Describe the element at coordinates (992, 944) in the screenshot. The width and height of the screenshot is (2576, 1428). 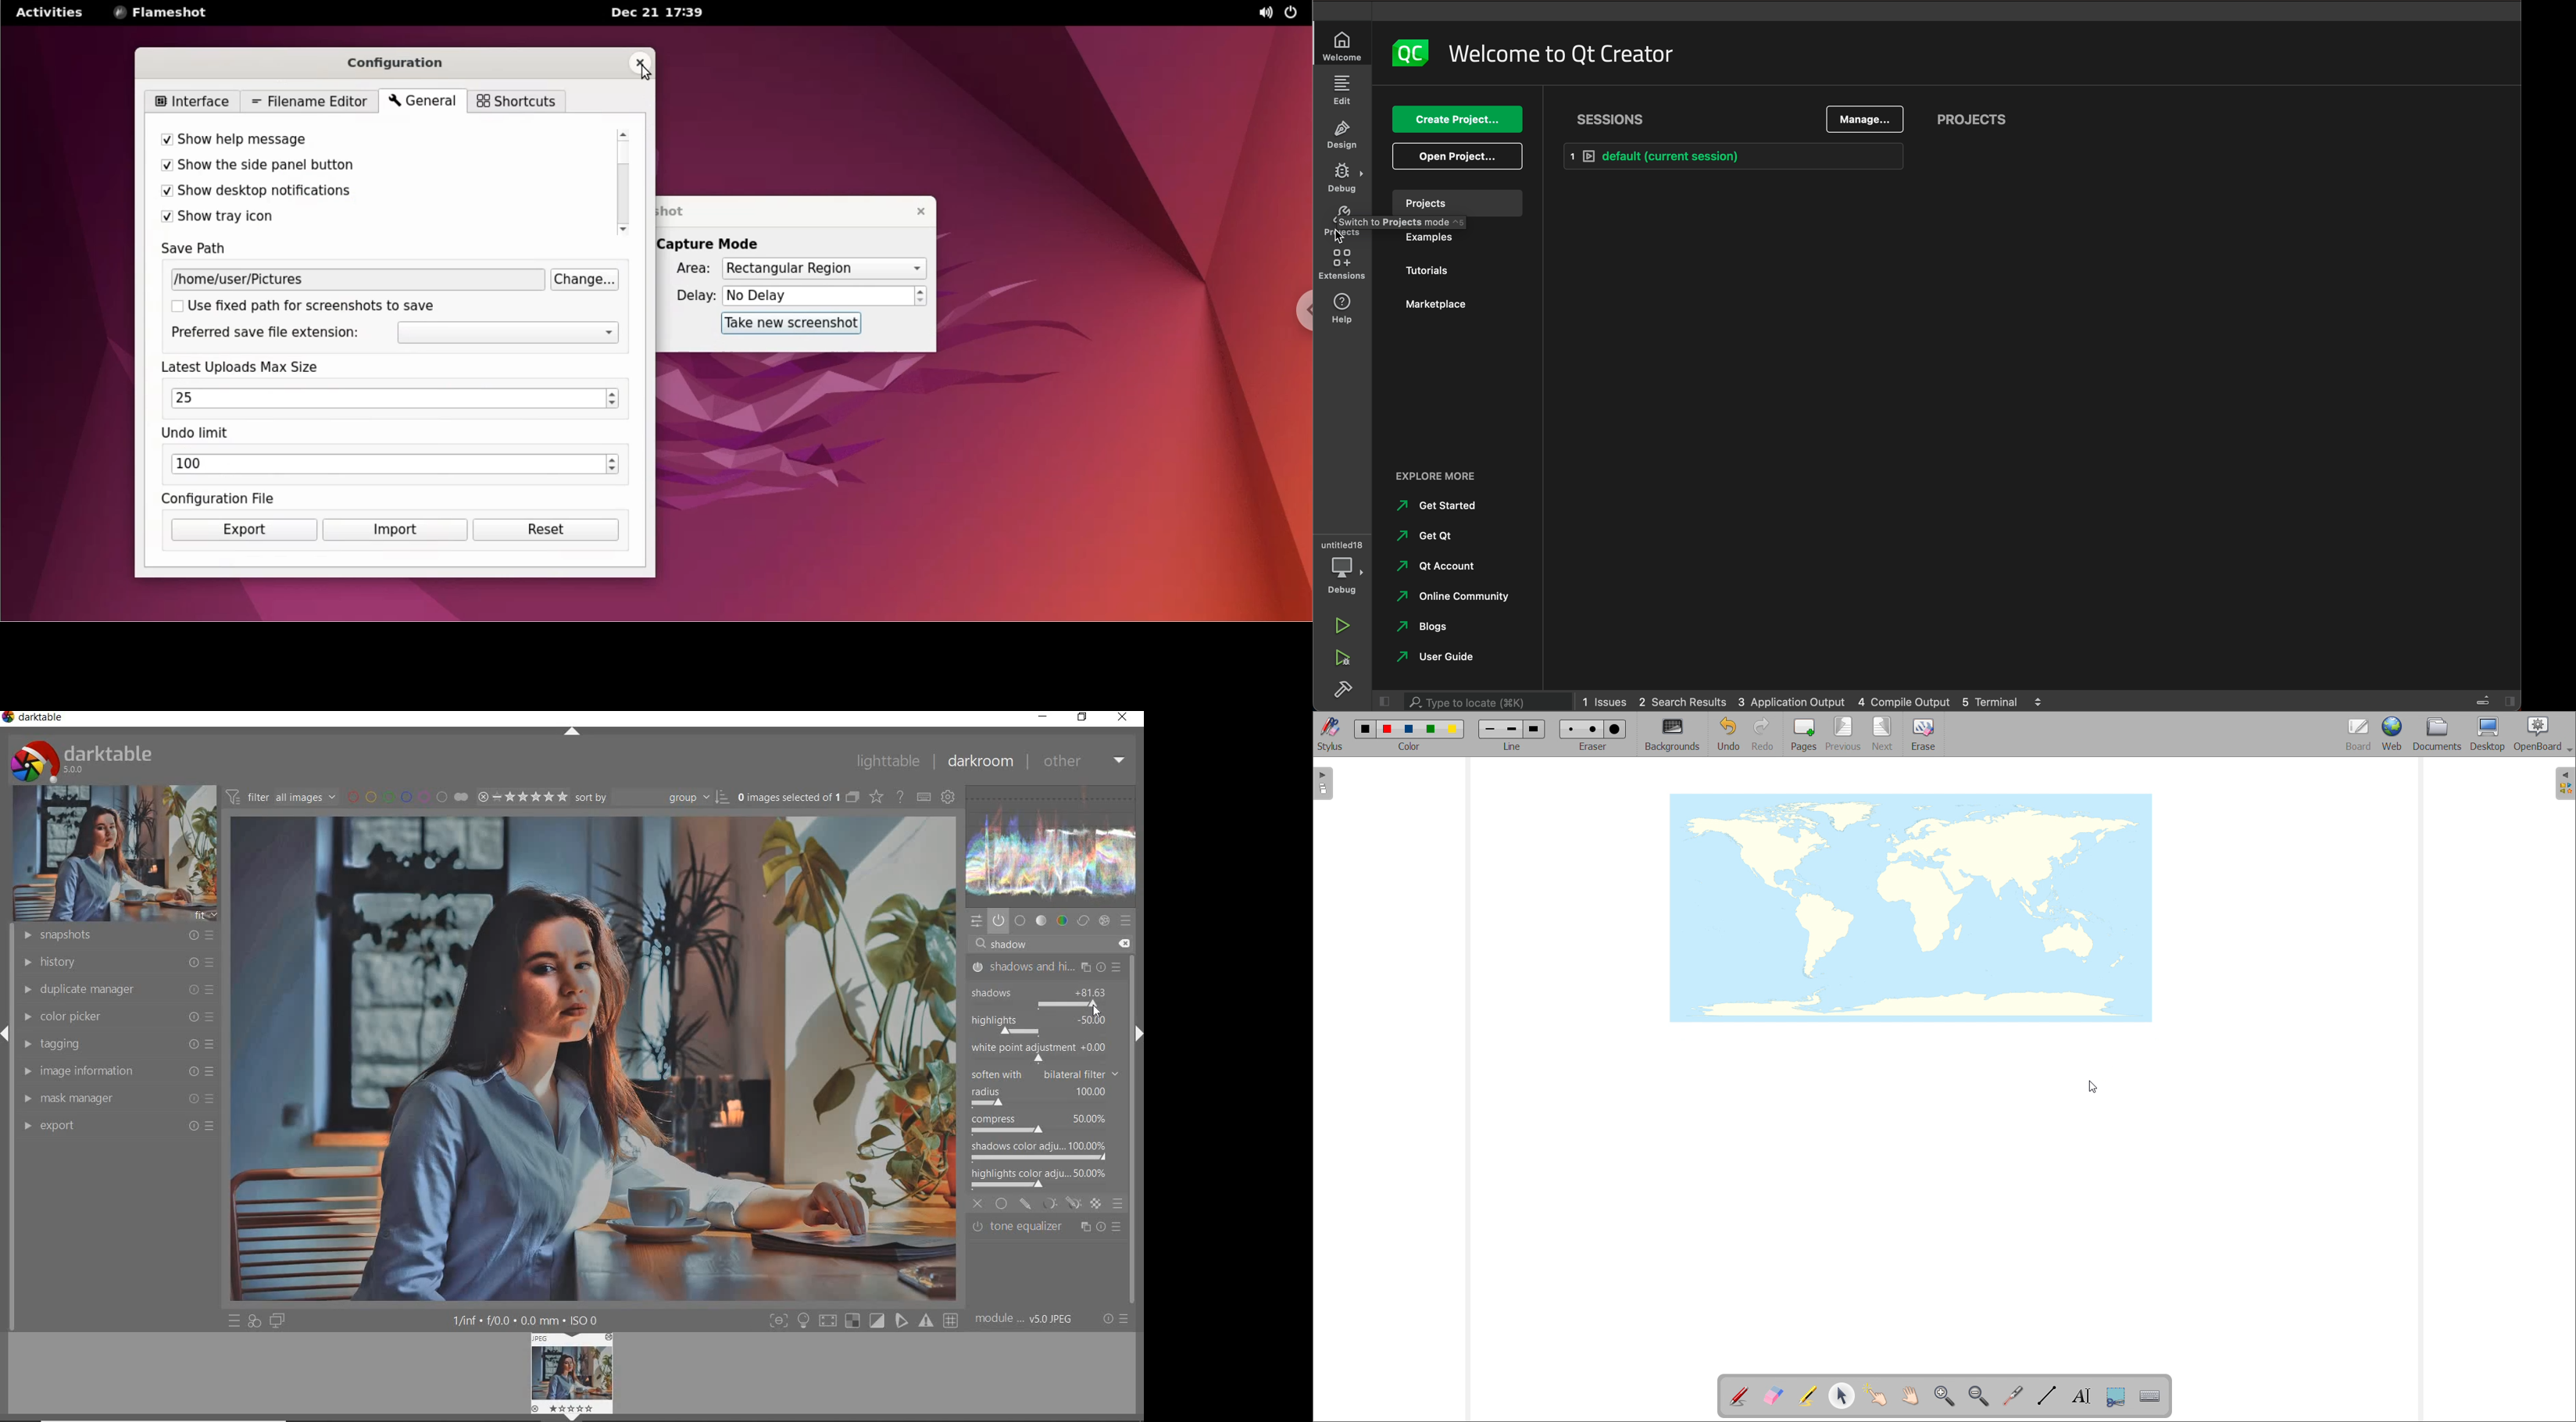
I see `editor` at that location.